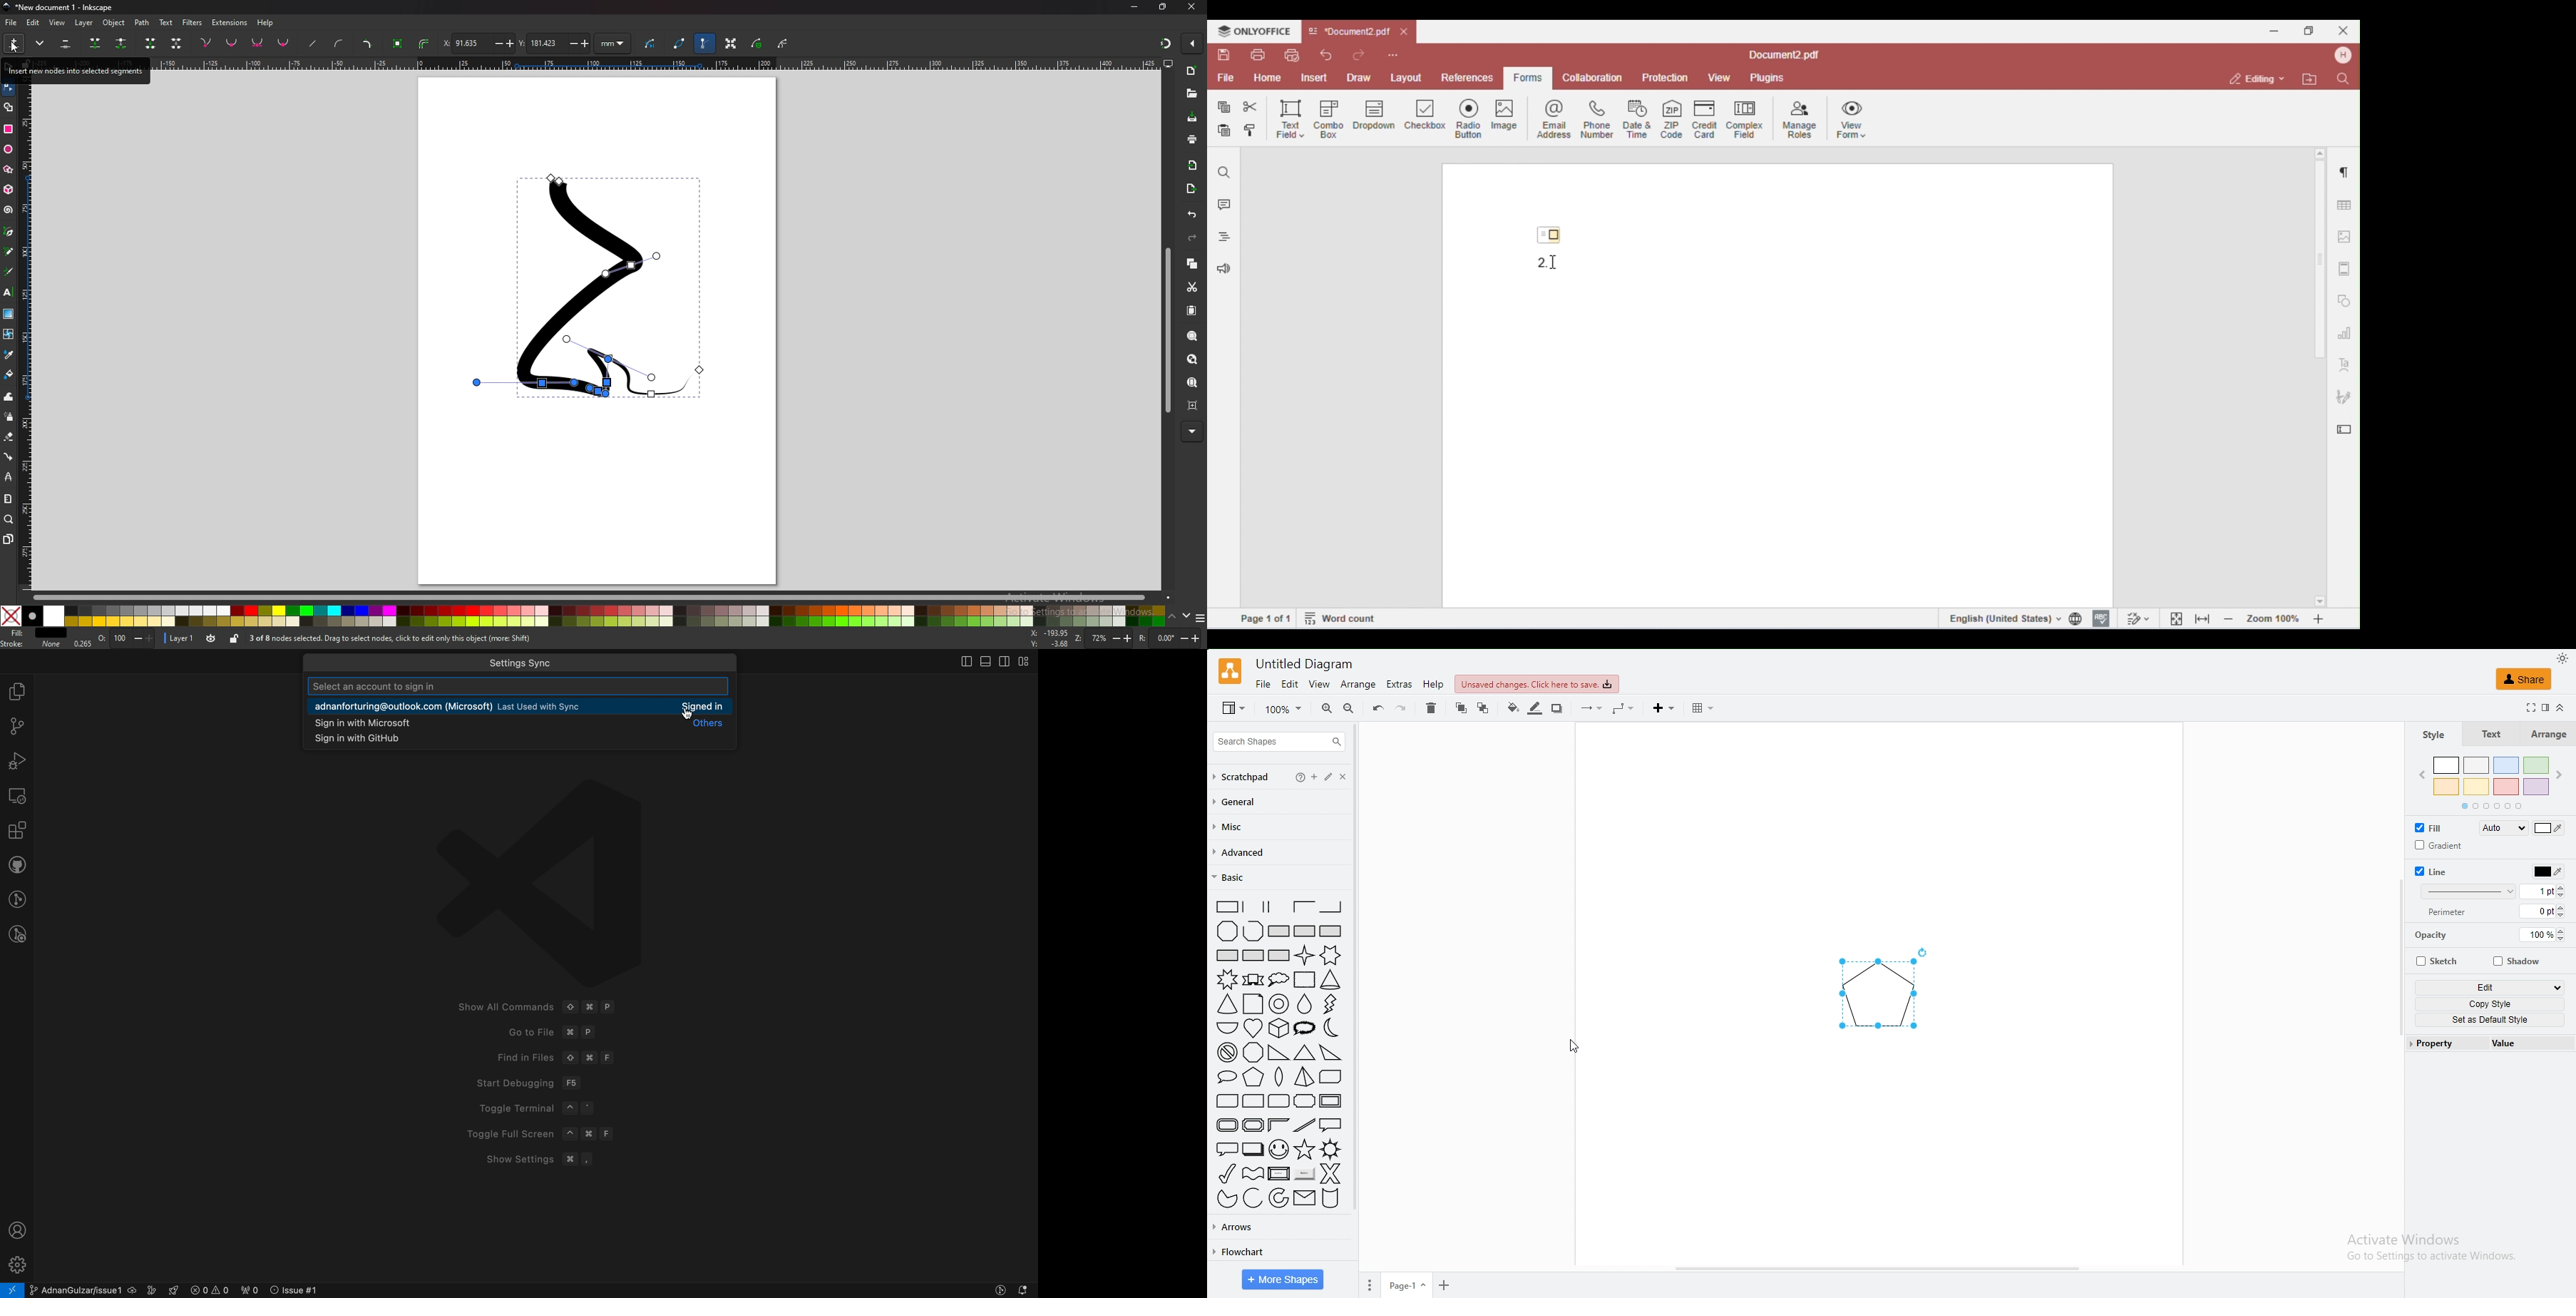 The image size is (2576, 1316). What do you see at coordinates (1331, 906) in the screenshot?
I see `partial rectangle` at bounding box center [1331, 906].